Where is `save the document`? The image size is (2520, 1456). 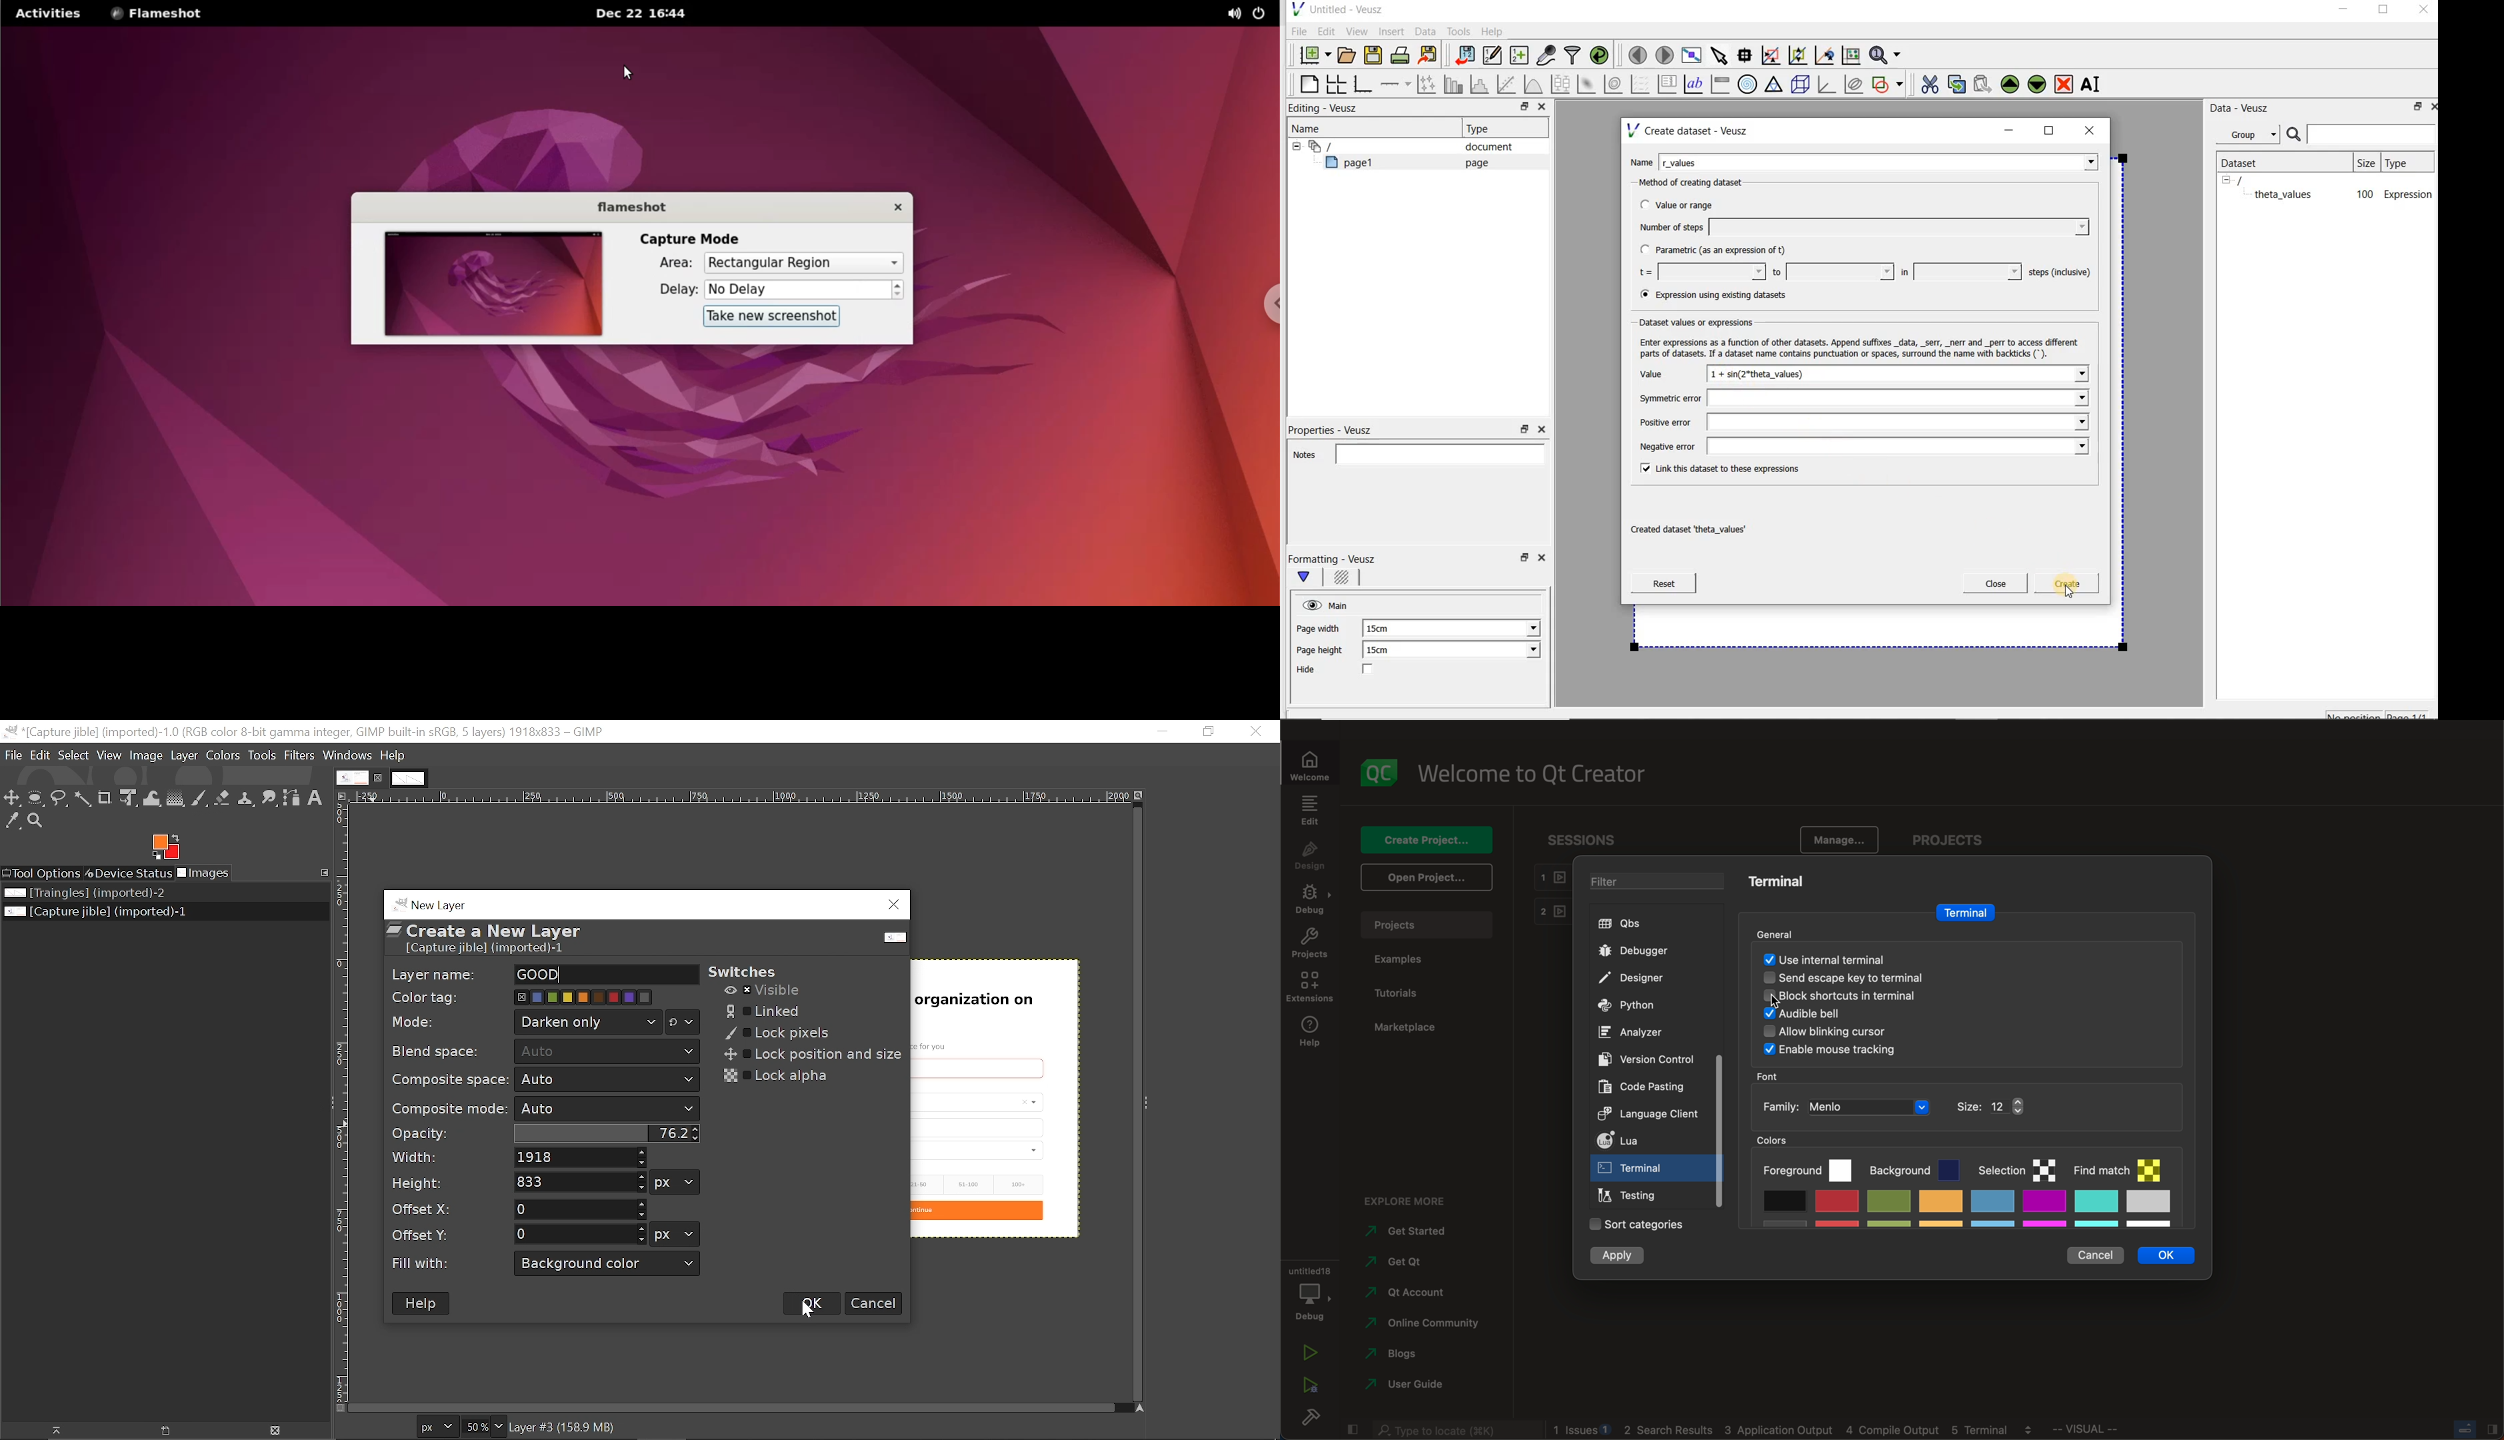
save the document is located at coordinates (1377, 56).